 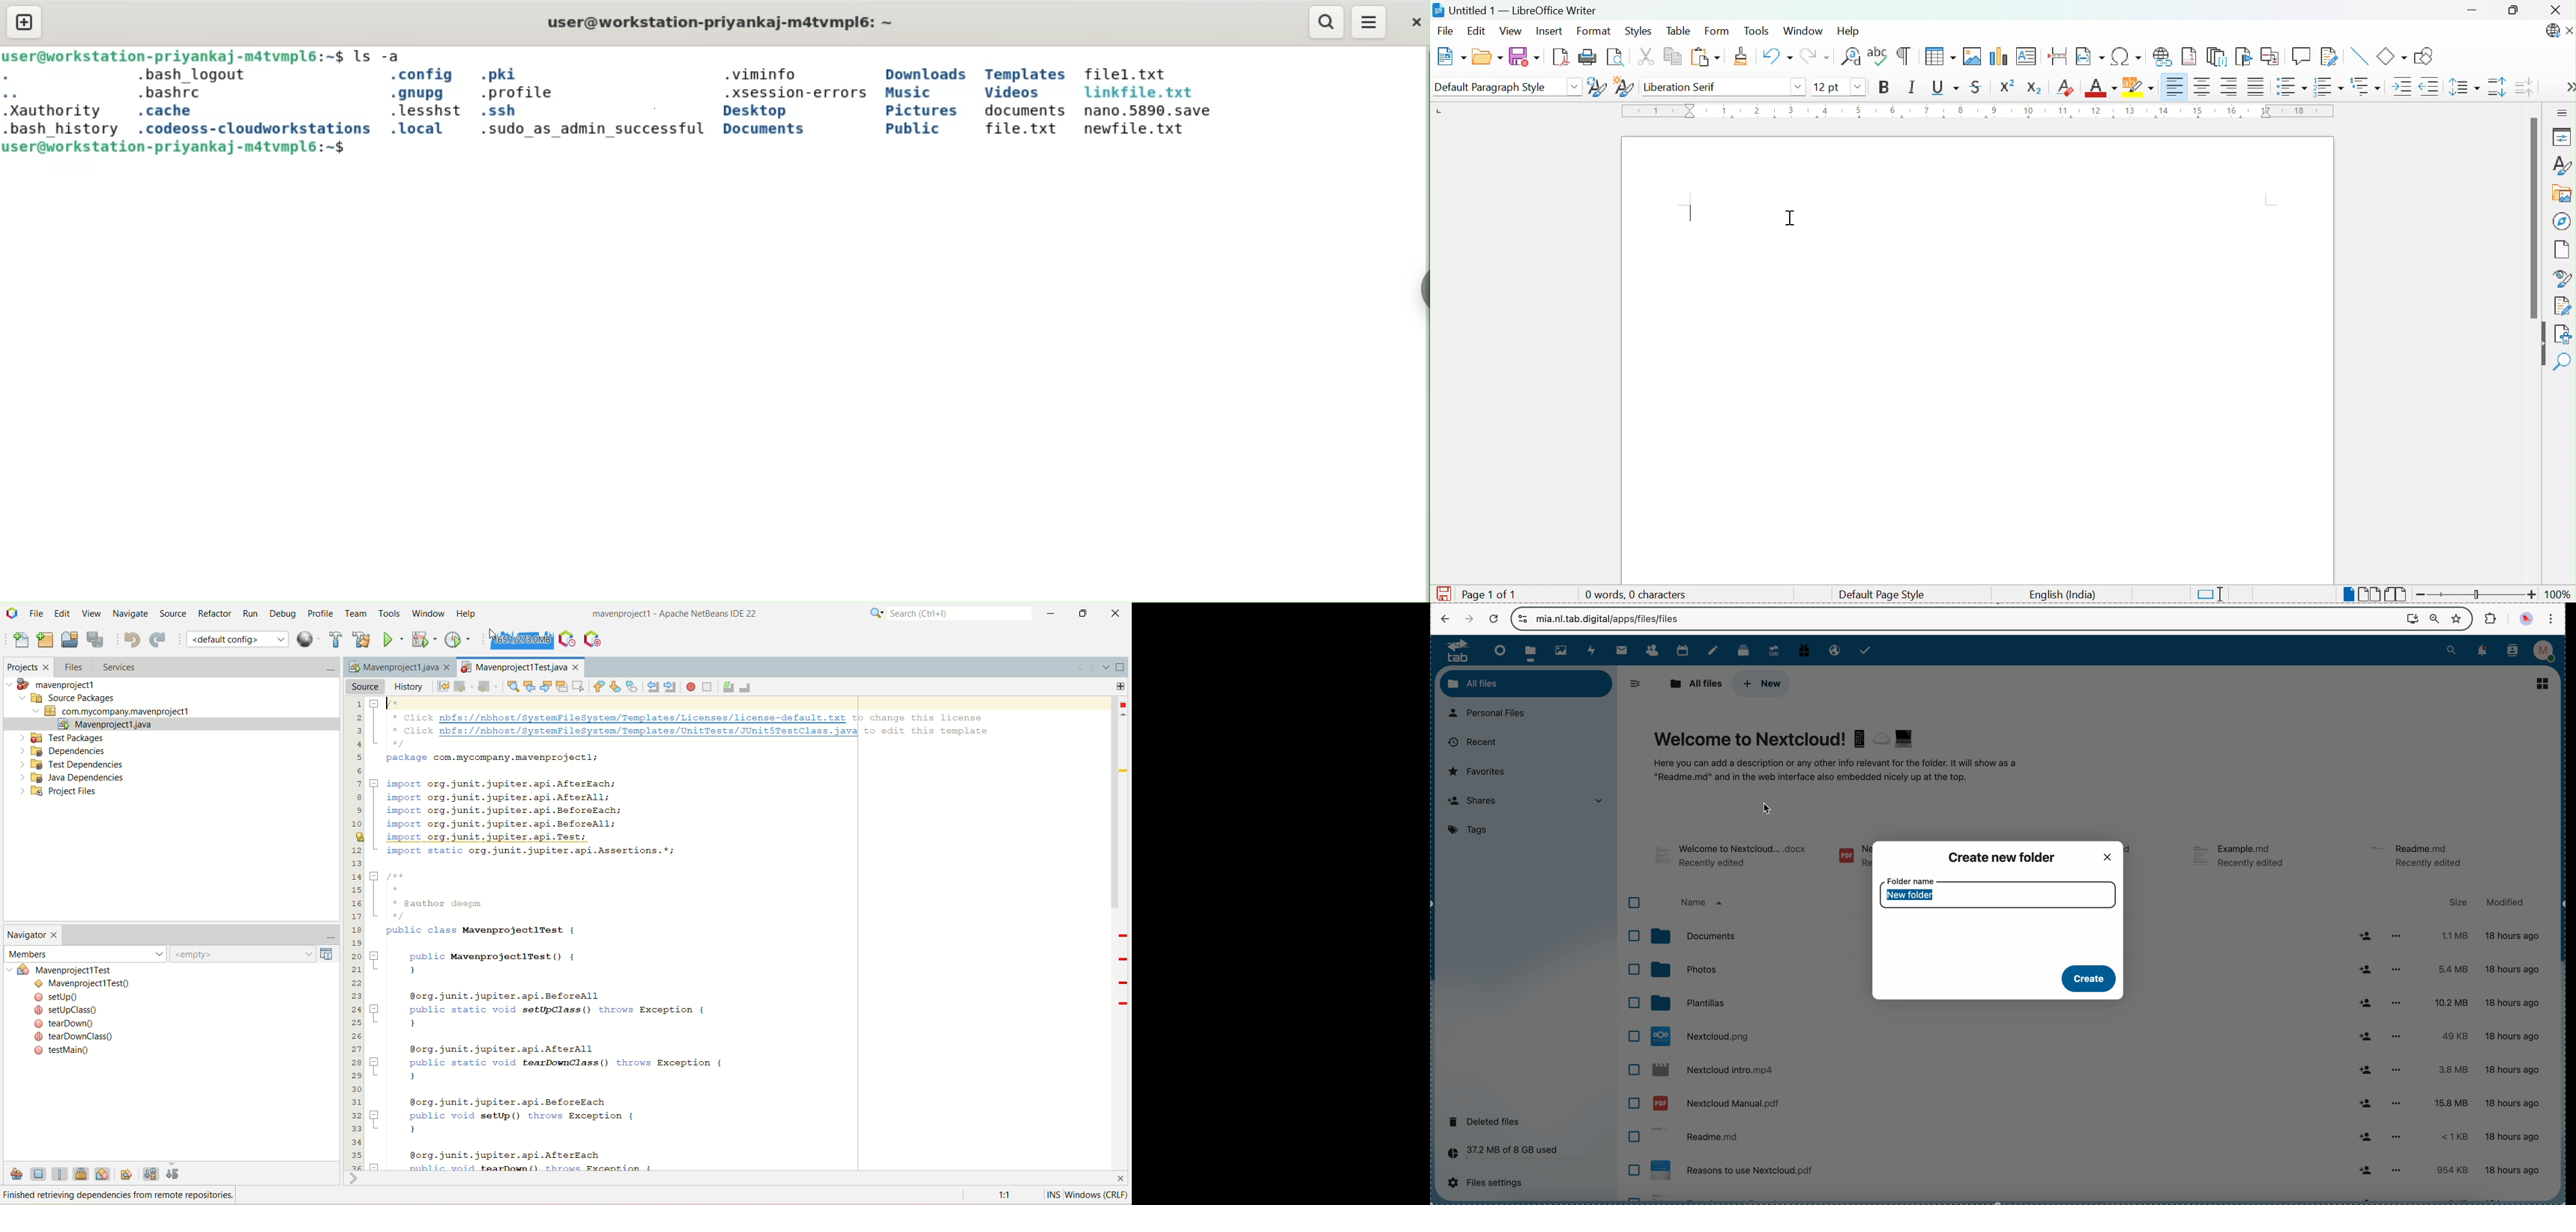 What do you see at coordinates (1757, 1005) in the screenshot?
I see `templates` at bounding box center [1757, 1005].